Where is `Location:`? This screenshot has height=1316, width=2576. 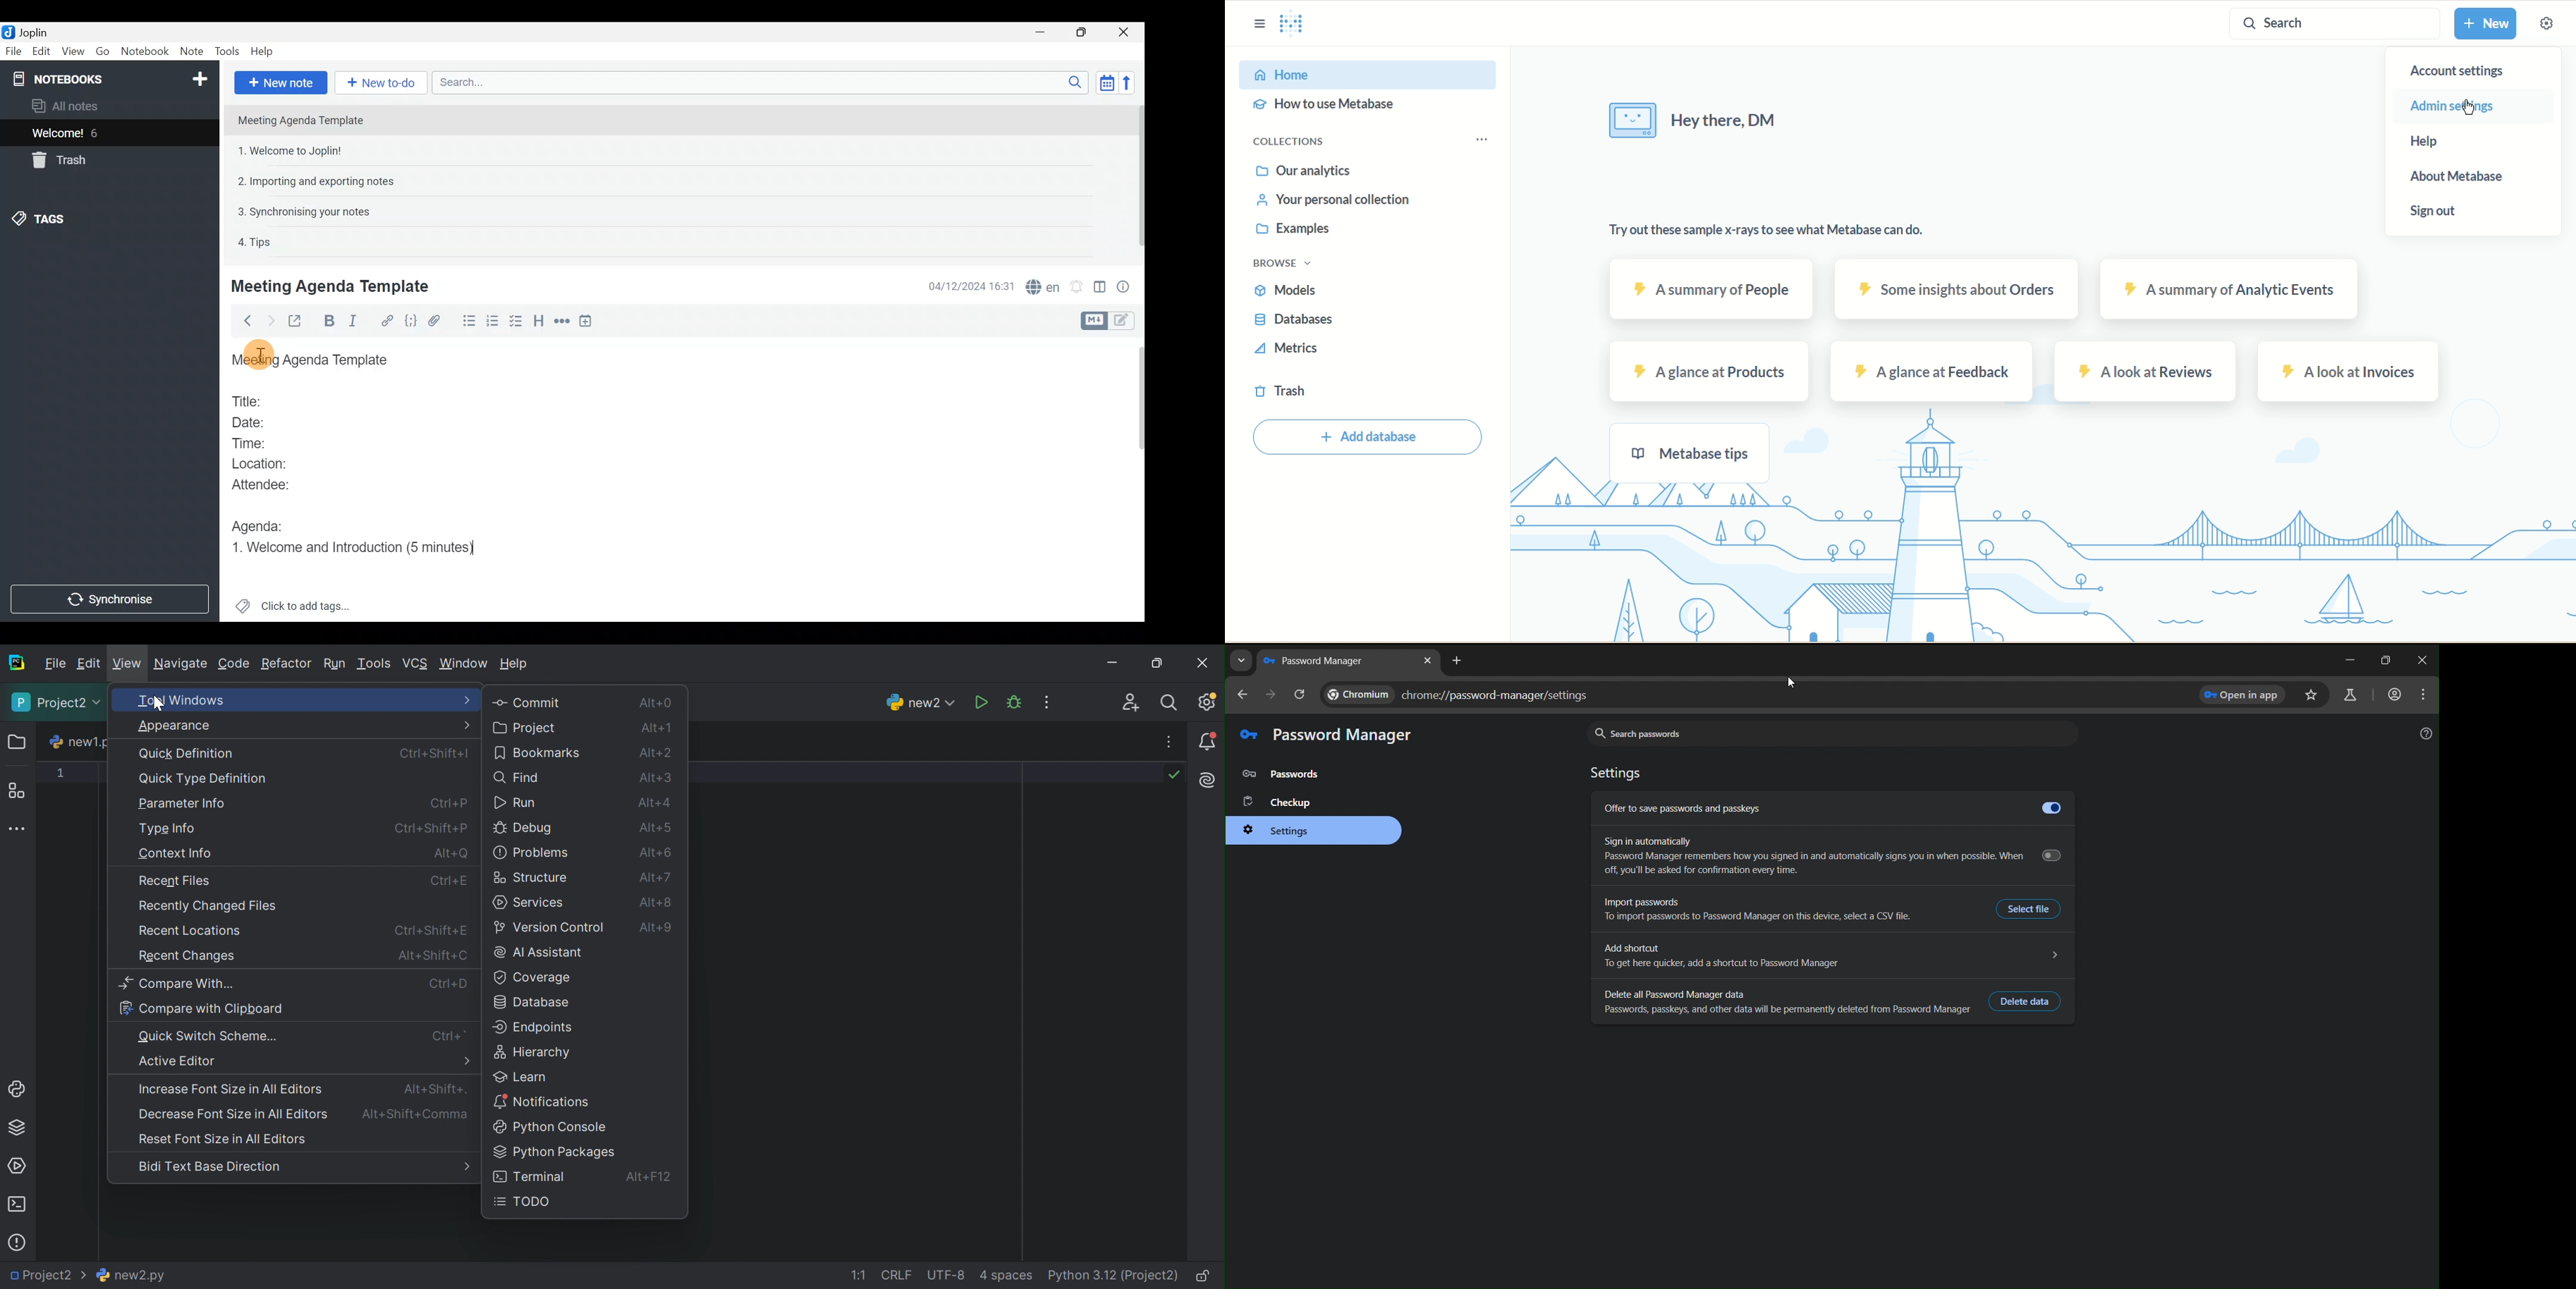
Location: is located at coordinates (264, 464).